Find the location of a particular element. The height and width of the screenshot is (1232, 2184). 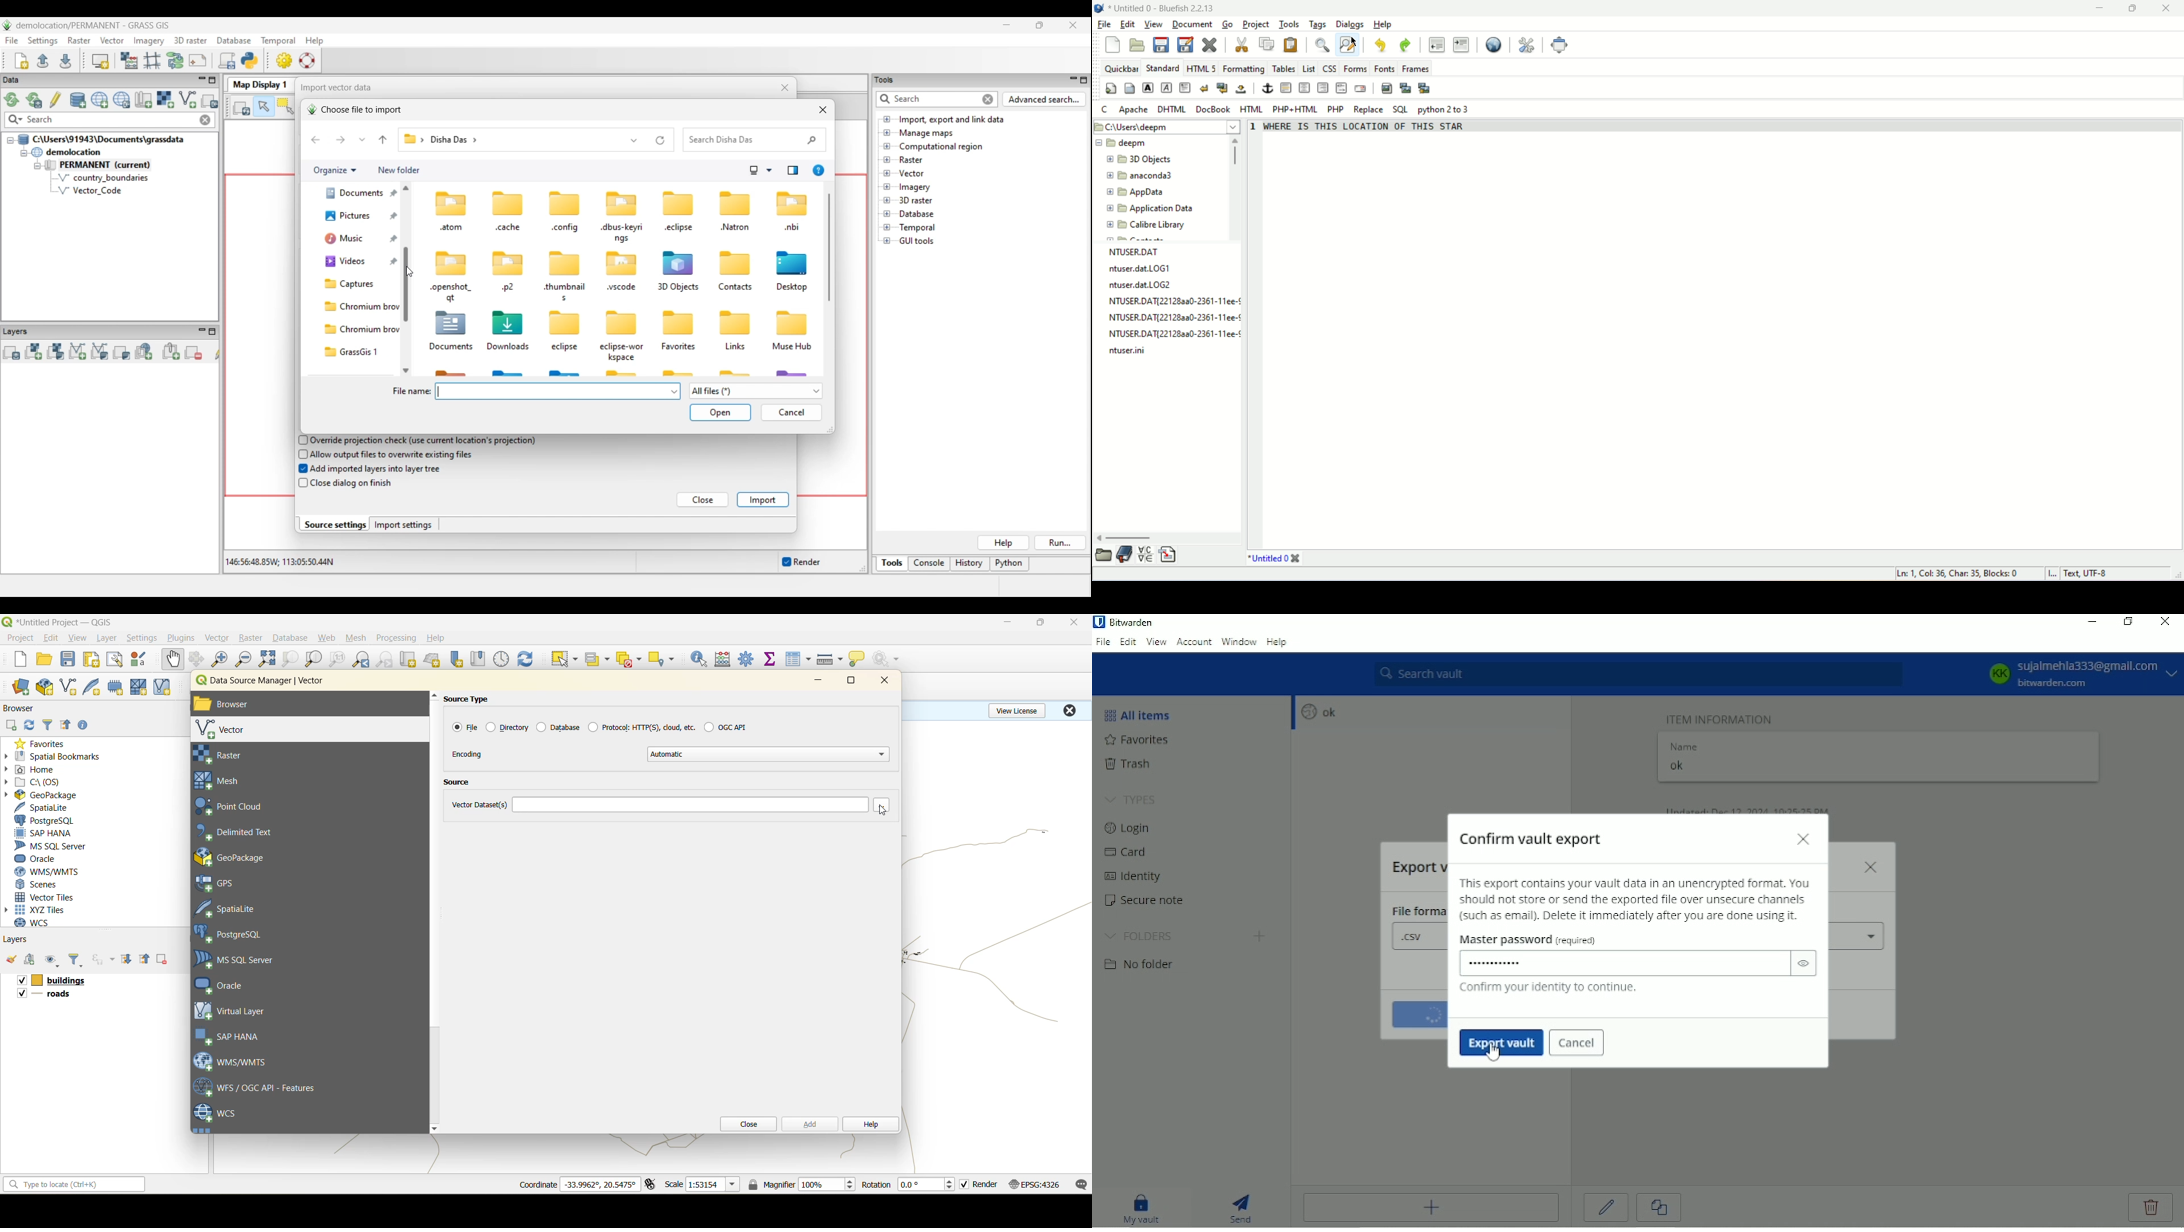

encoding is located at coordinates (469, 754).